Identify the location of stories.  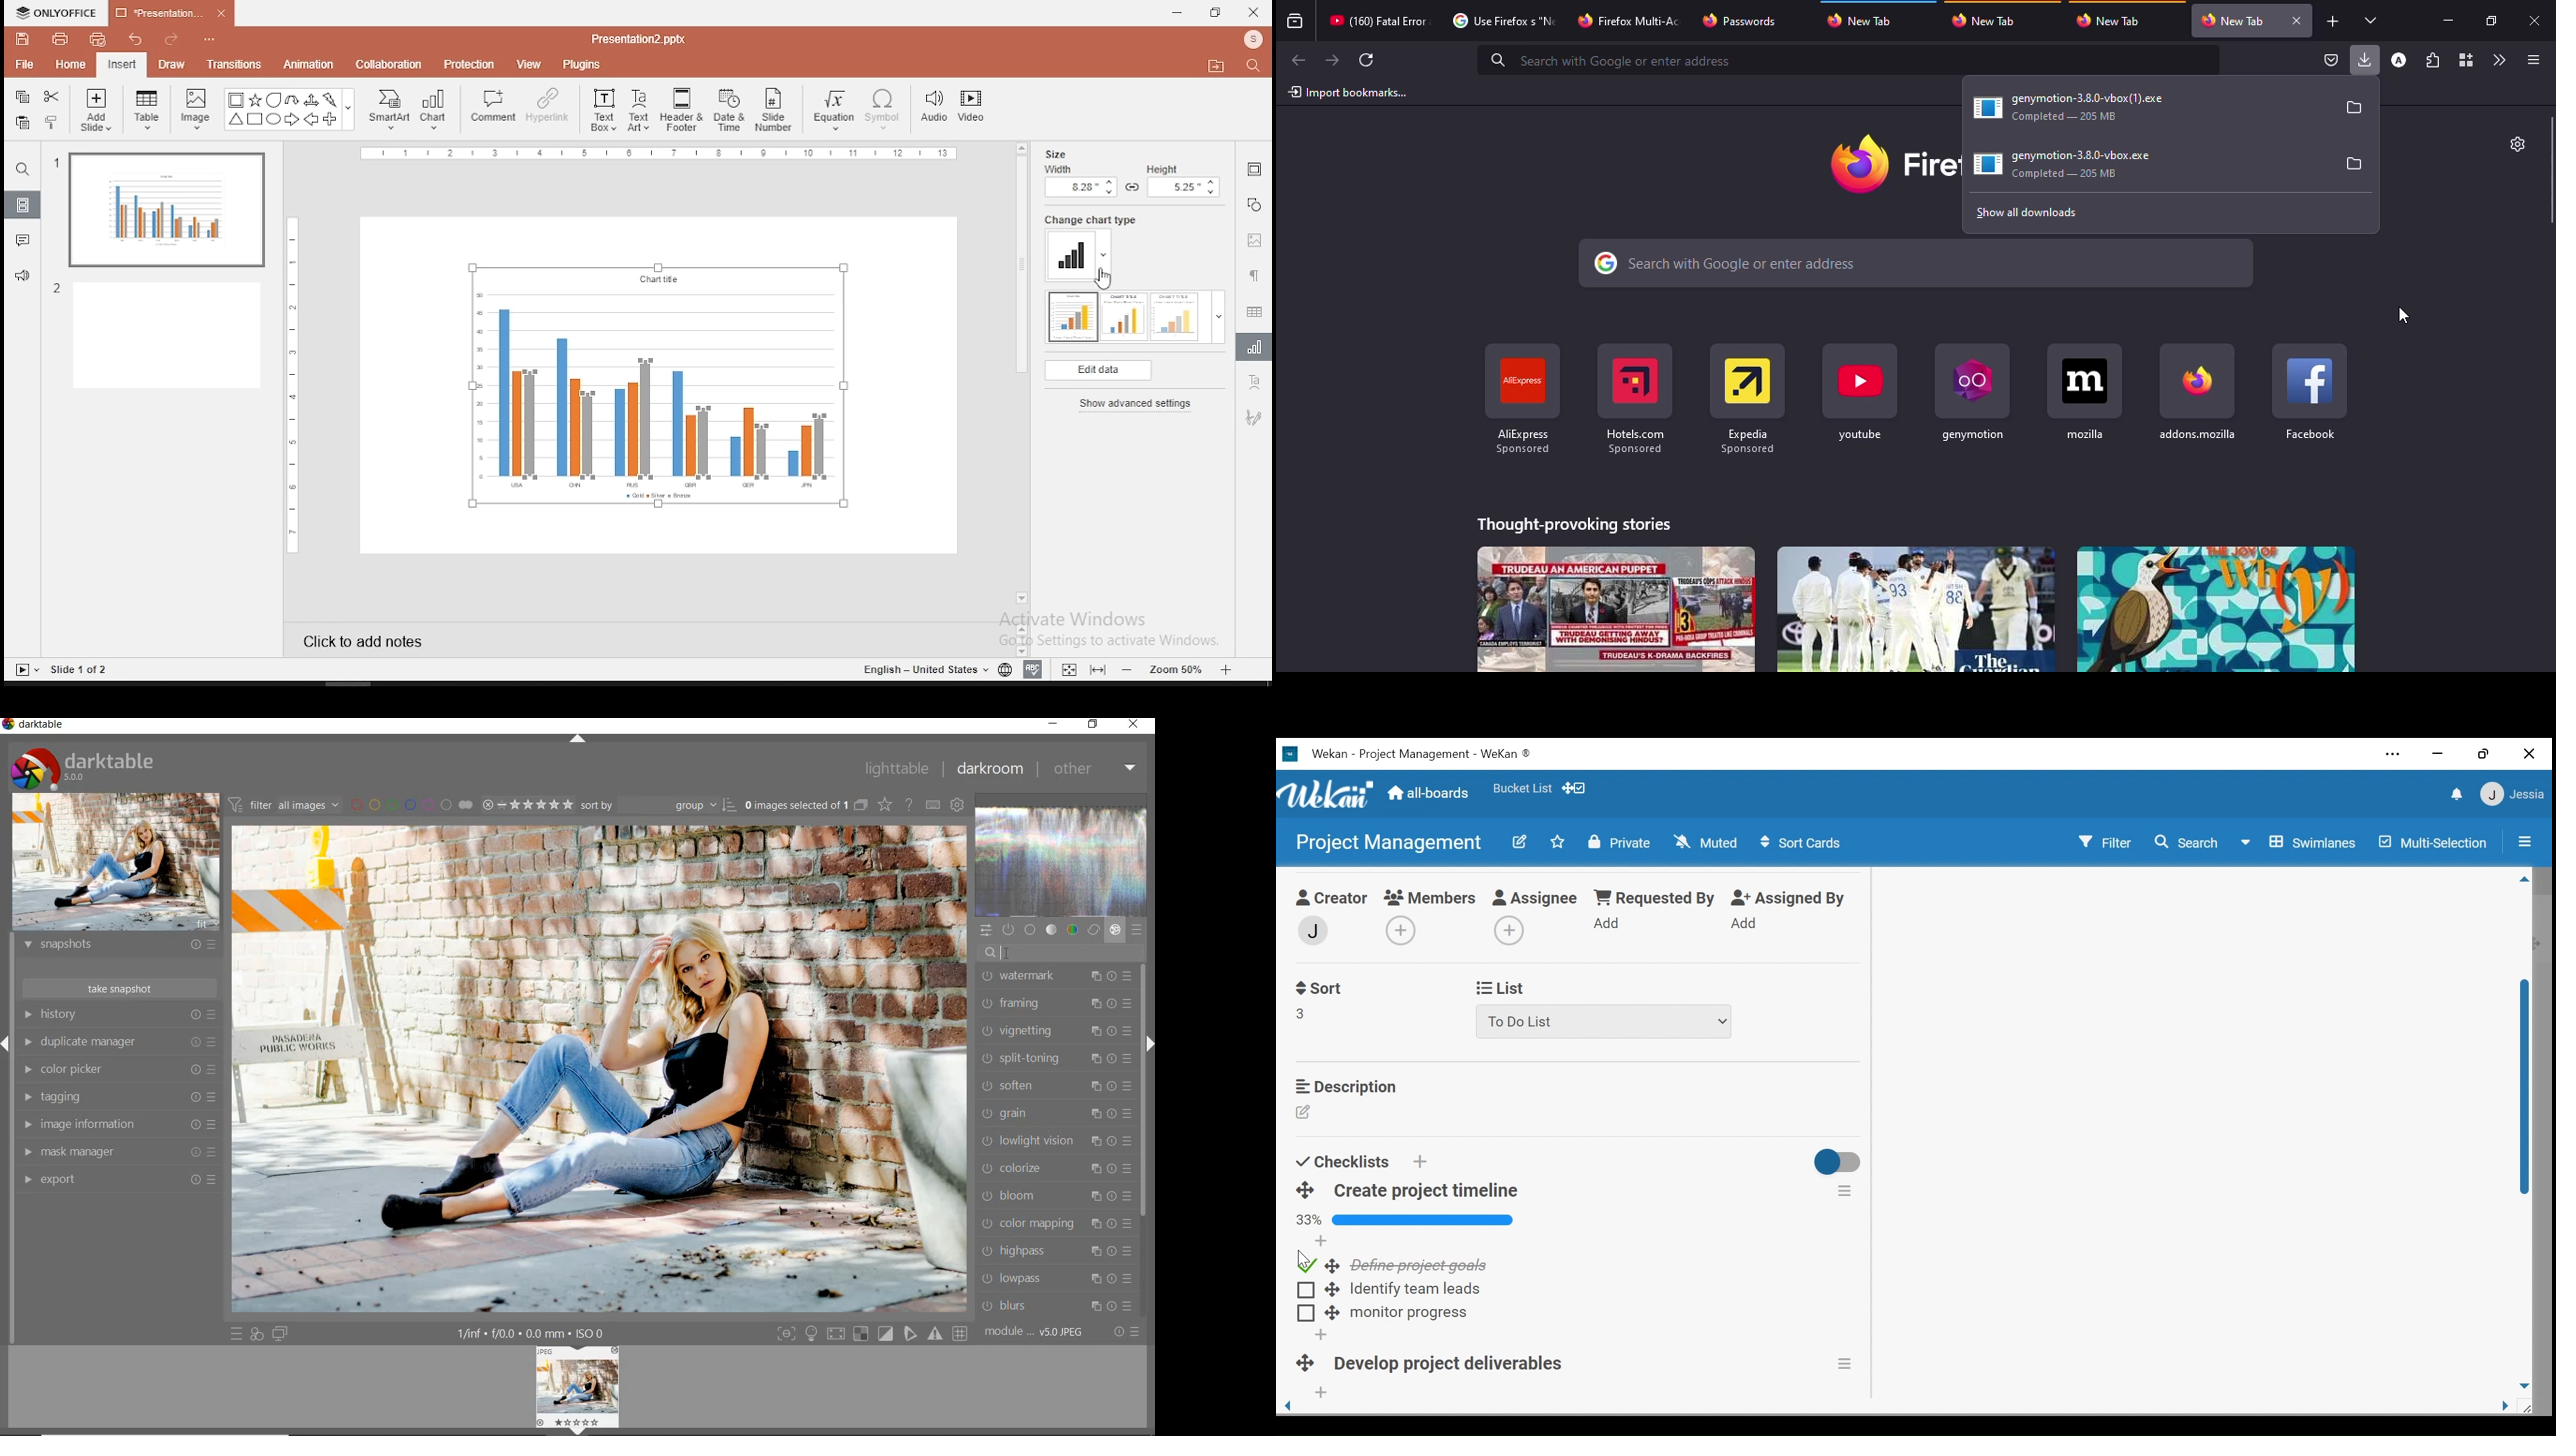
(1576, 522).